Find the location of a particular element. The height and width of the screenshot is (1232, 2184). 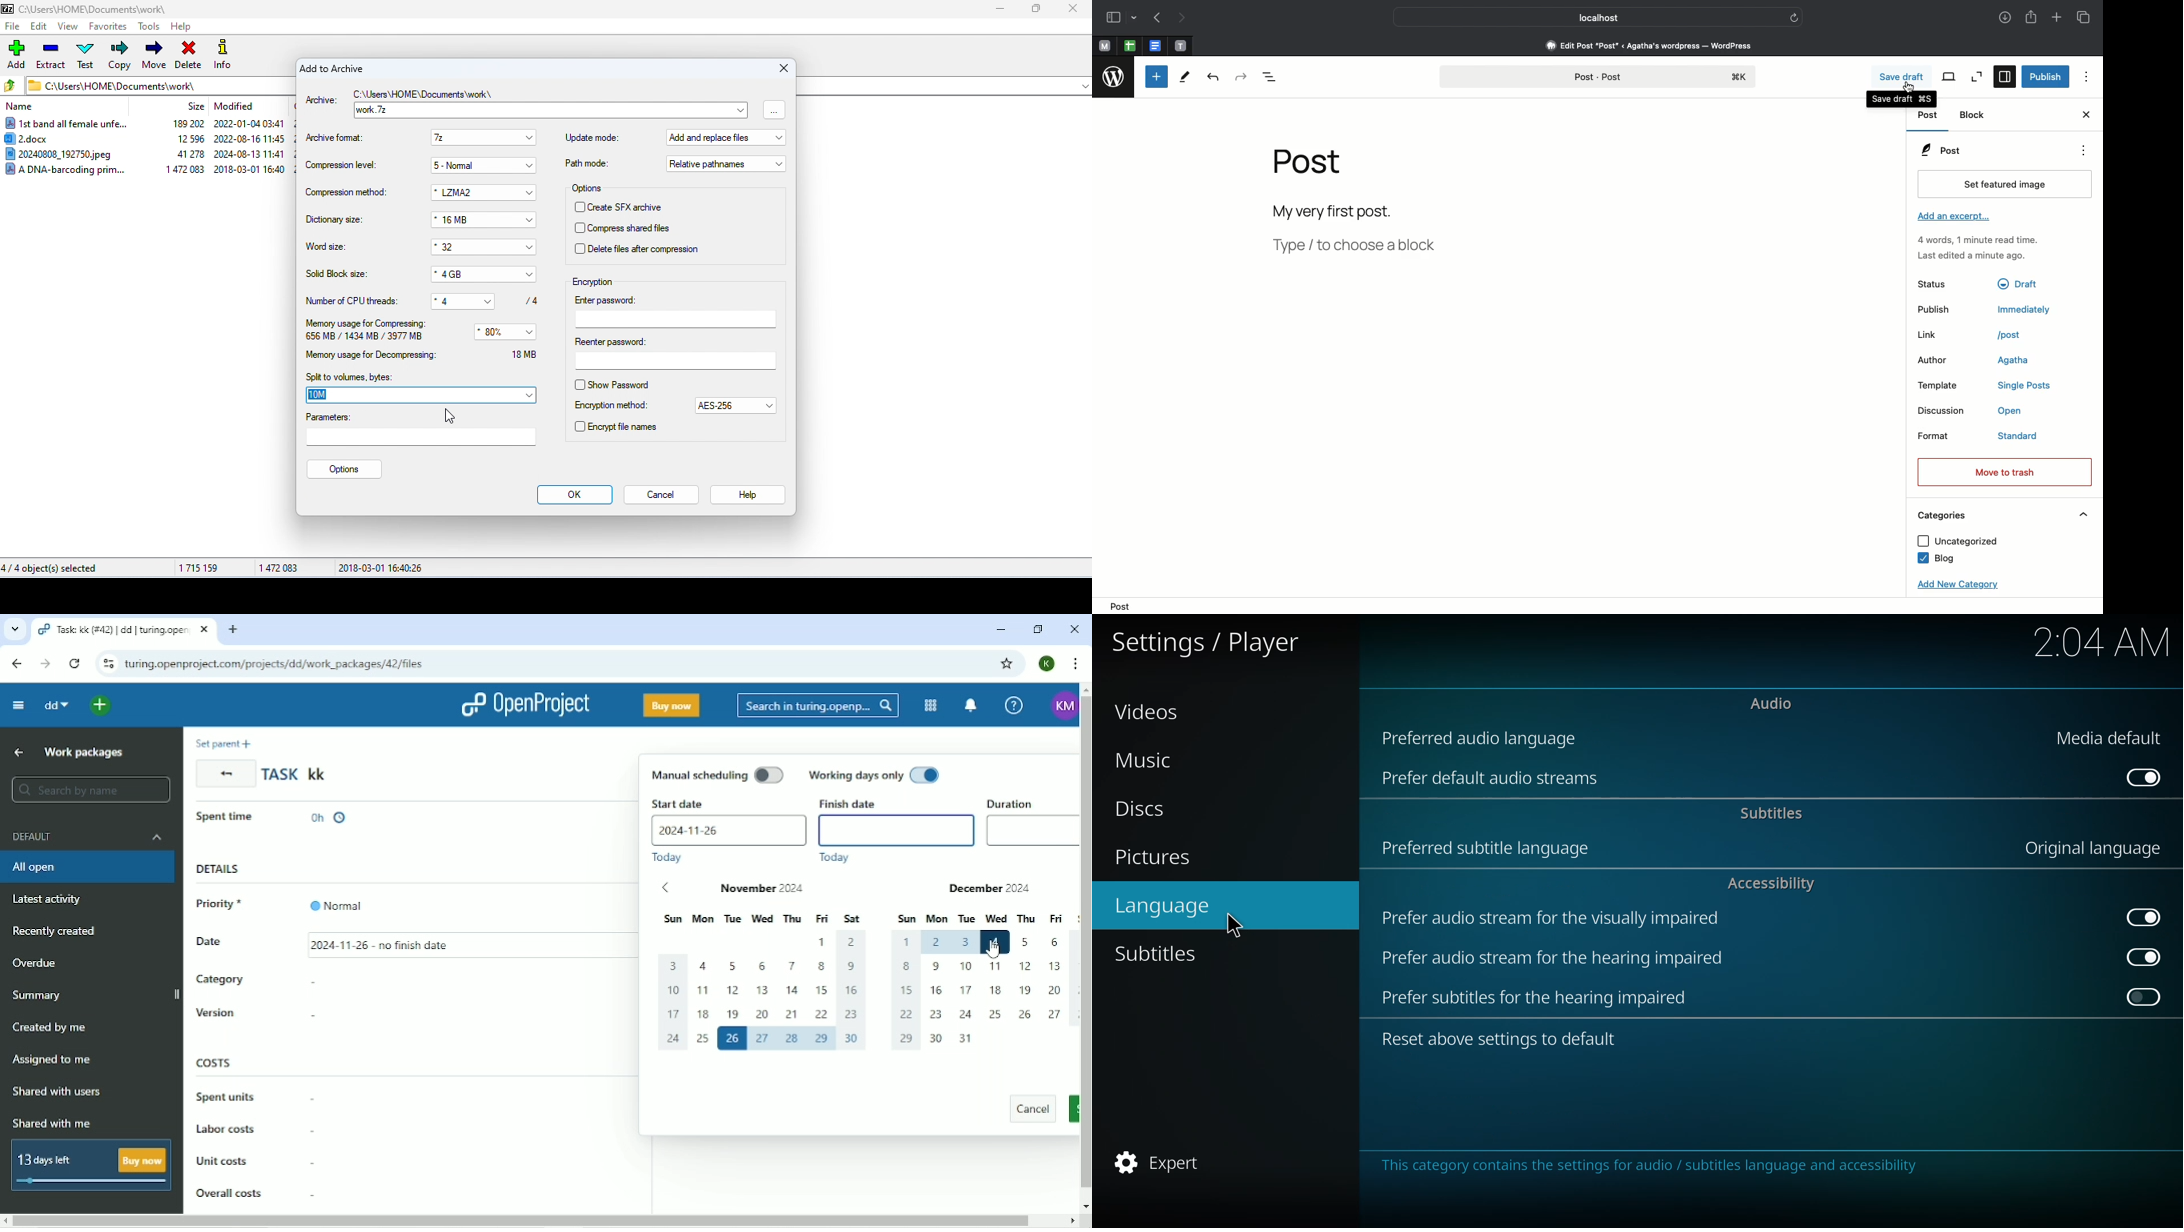

Spent units is located at coordinates (255, 1096).